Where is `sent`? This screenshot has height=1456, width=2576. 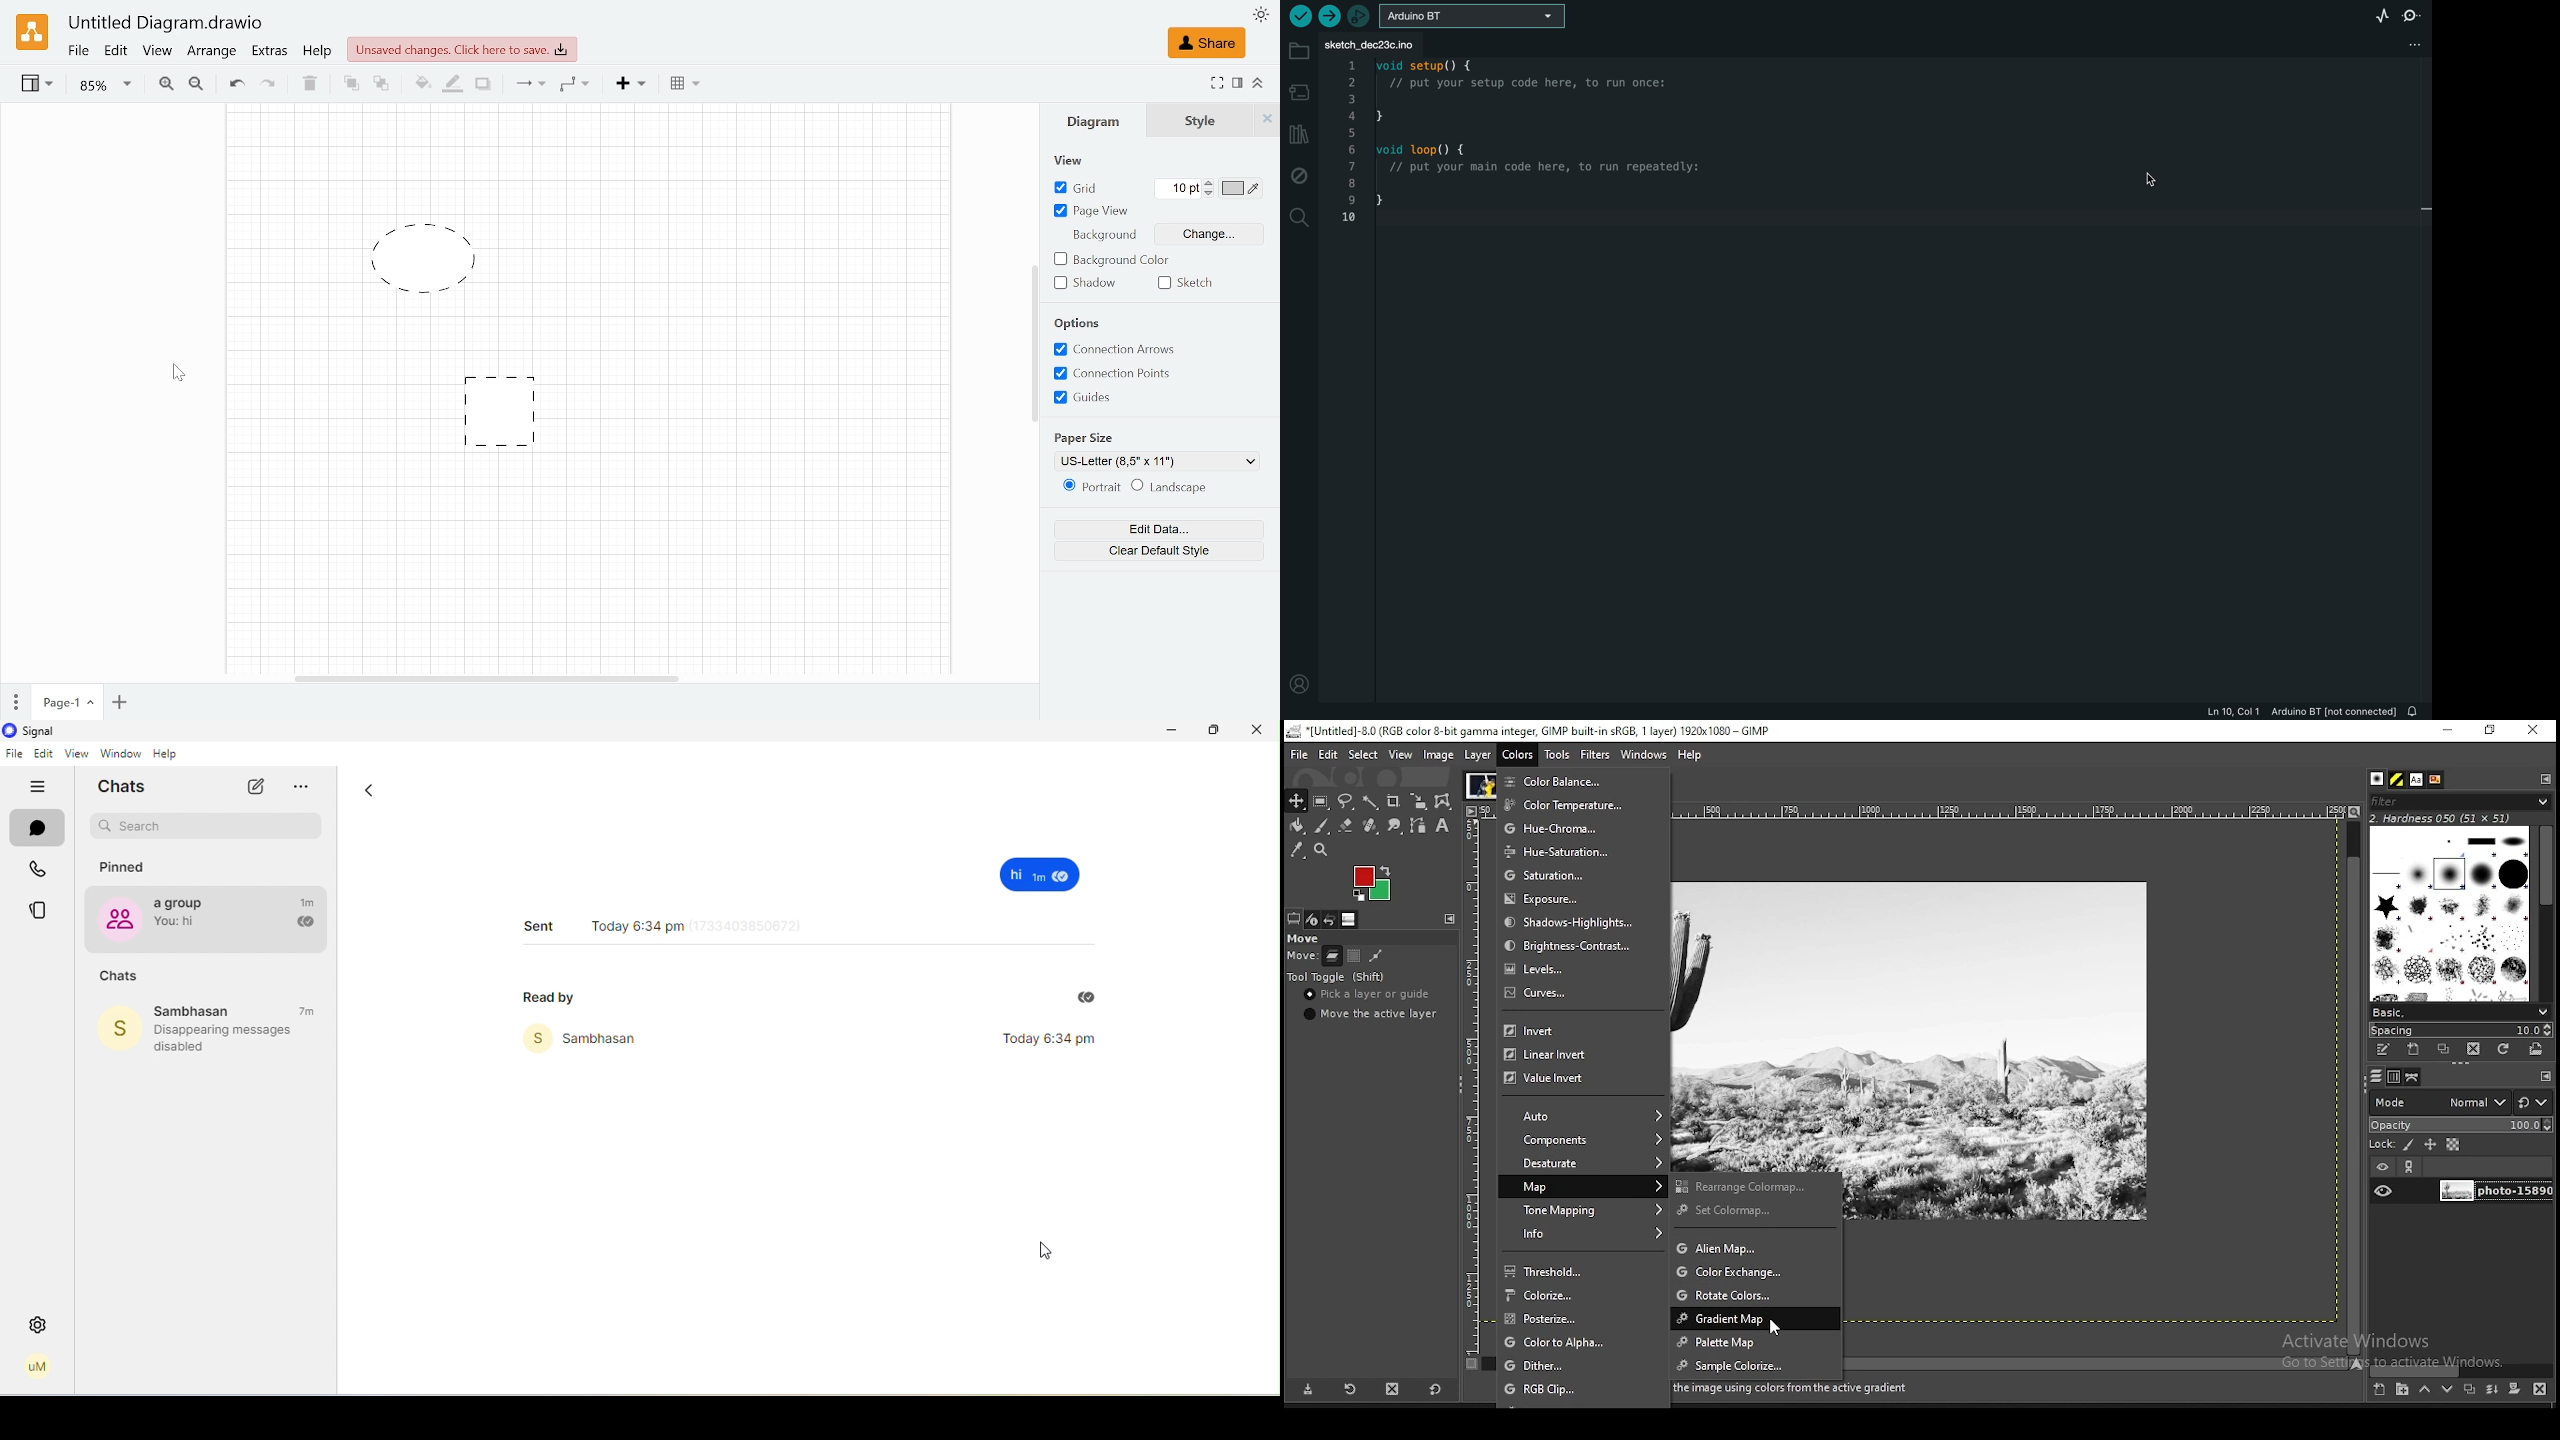 sent is located at coordinates (539, 924).